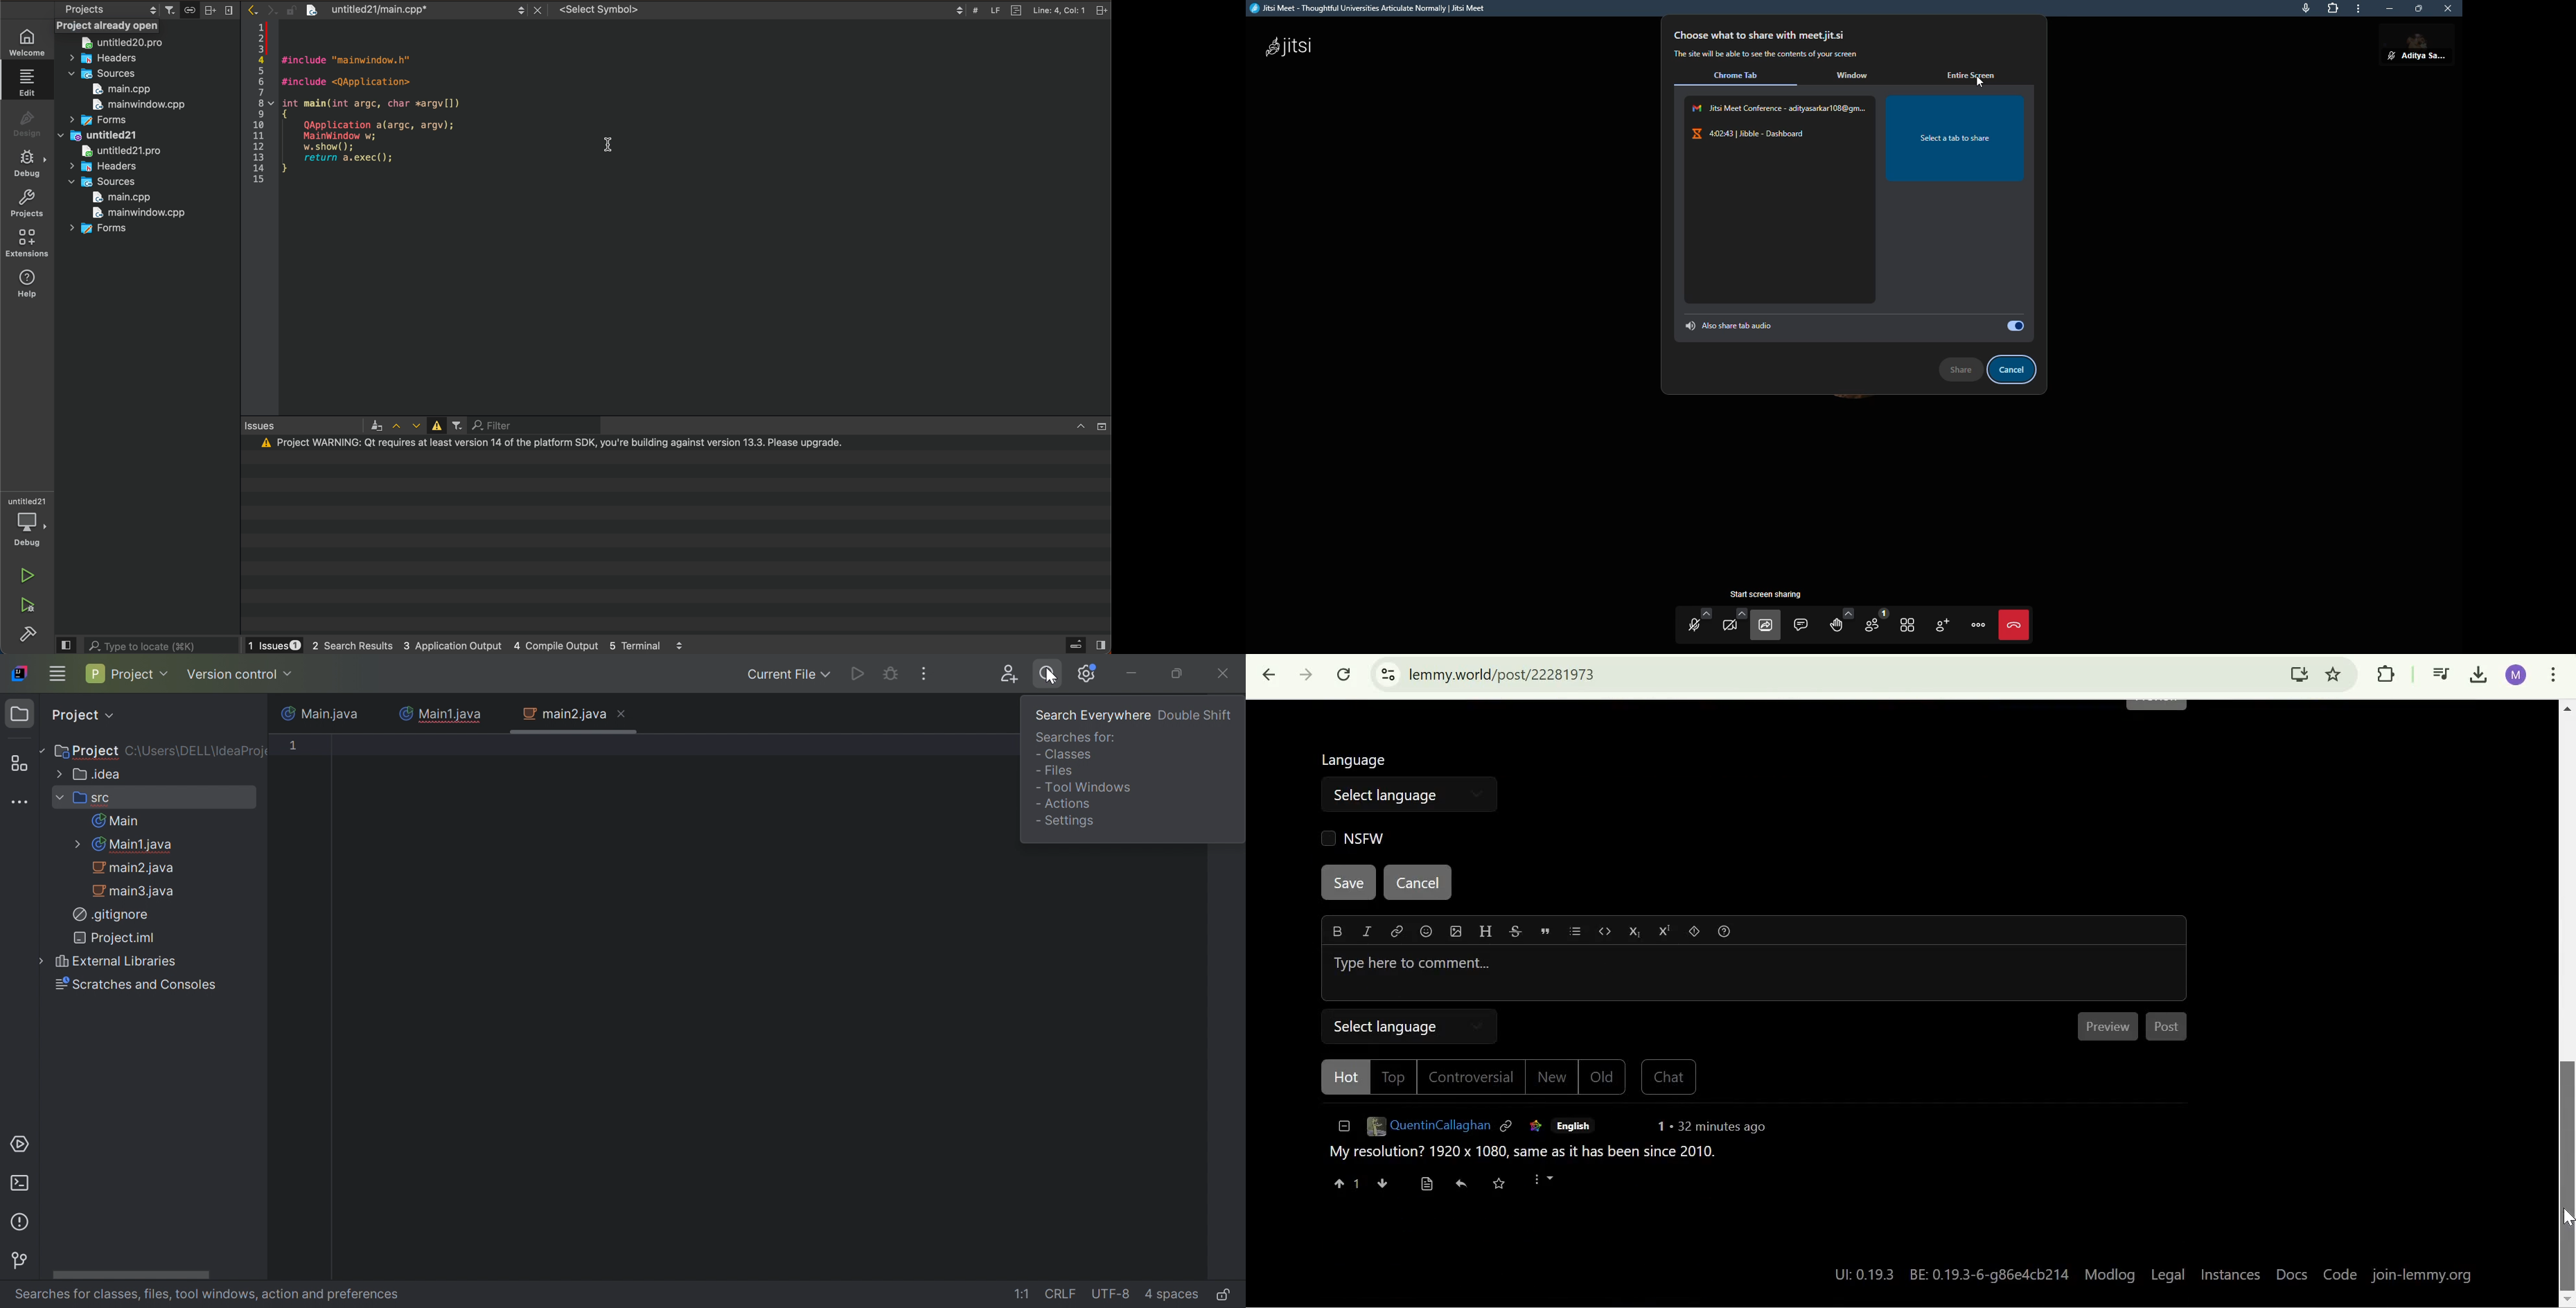 This screenshot has height=1316, width=2576. Describe the element at coordinates (541, 9) in the screenshot. I see `close` at that location.